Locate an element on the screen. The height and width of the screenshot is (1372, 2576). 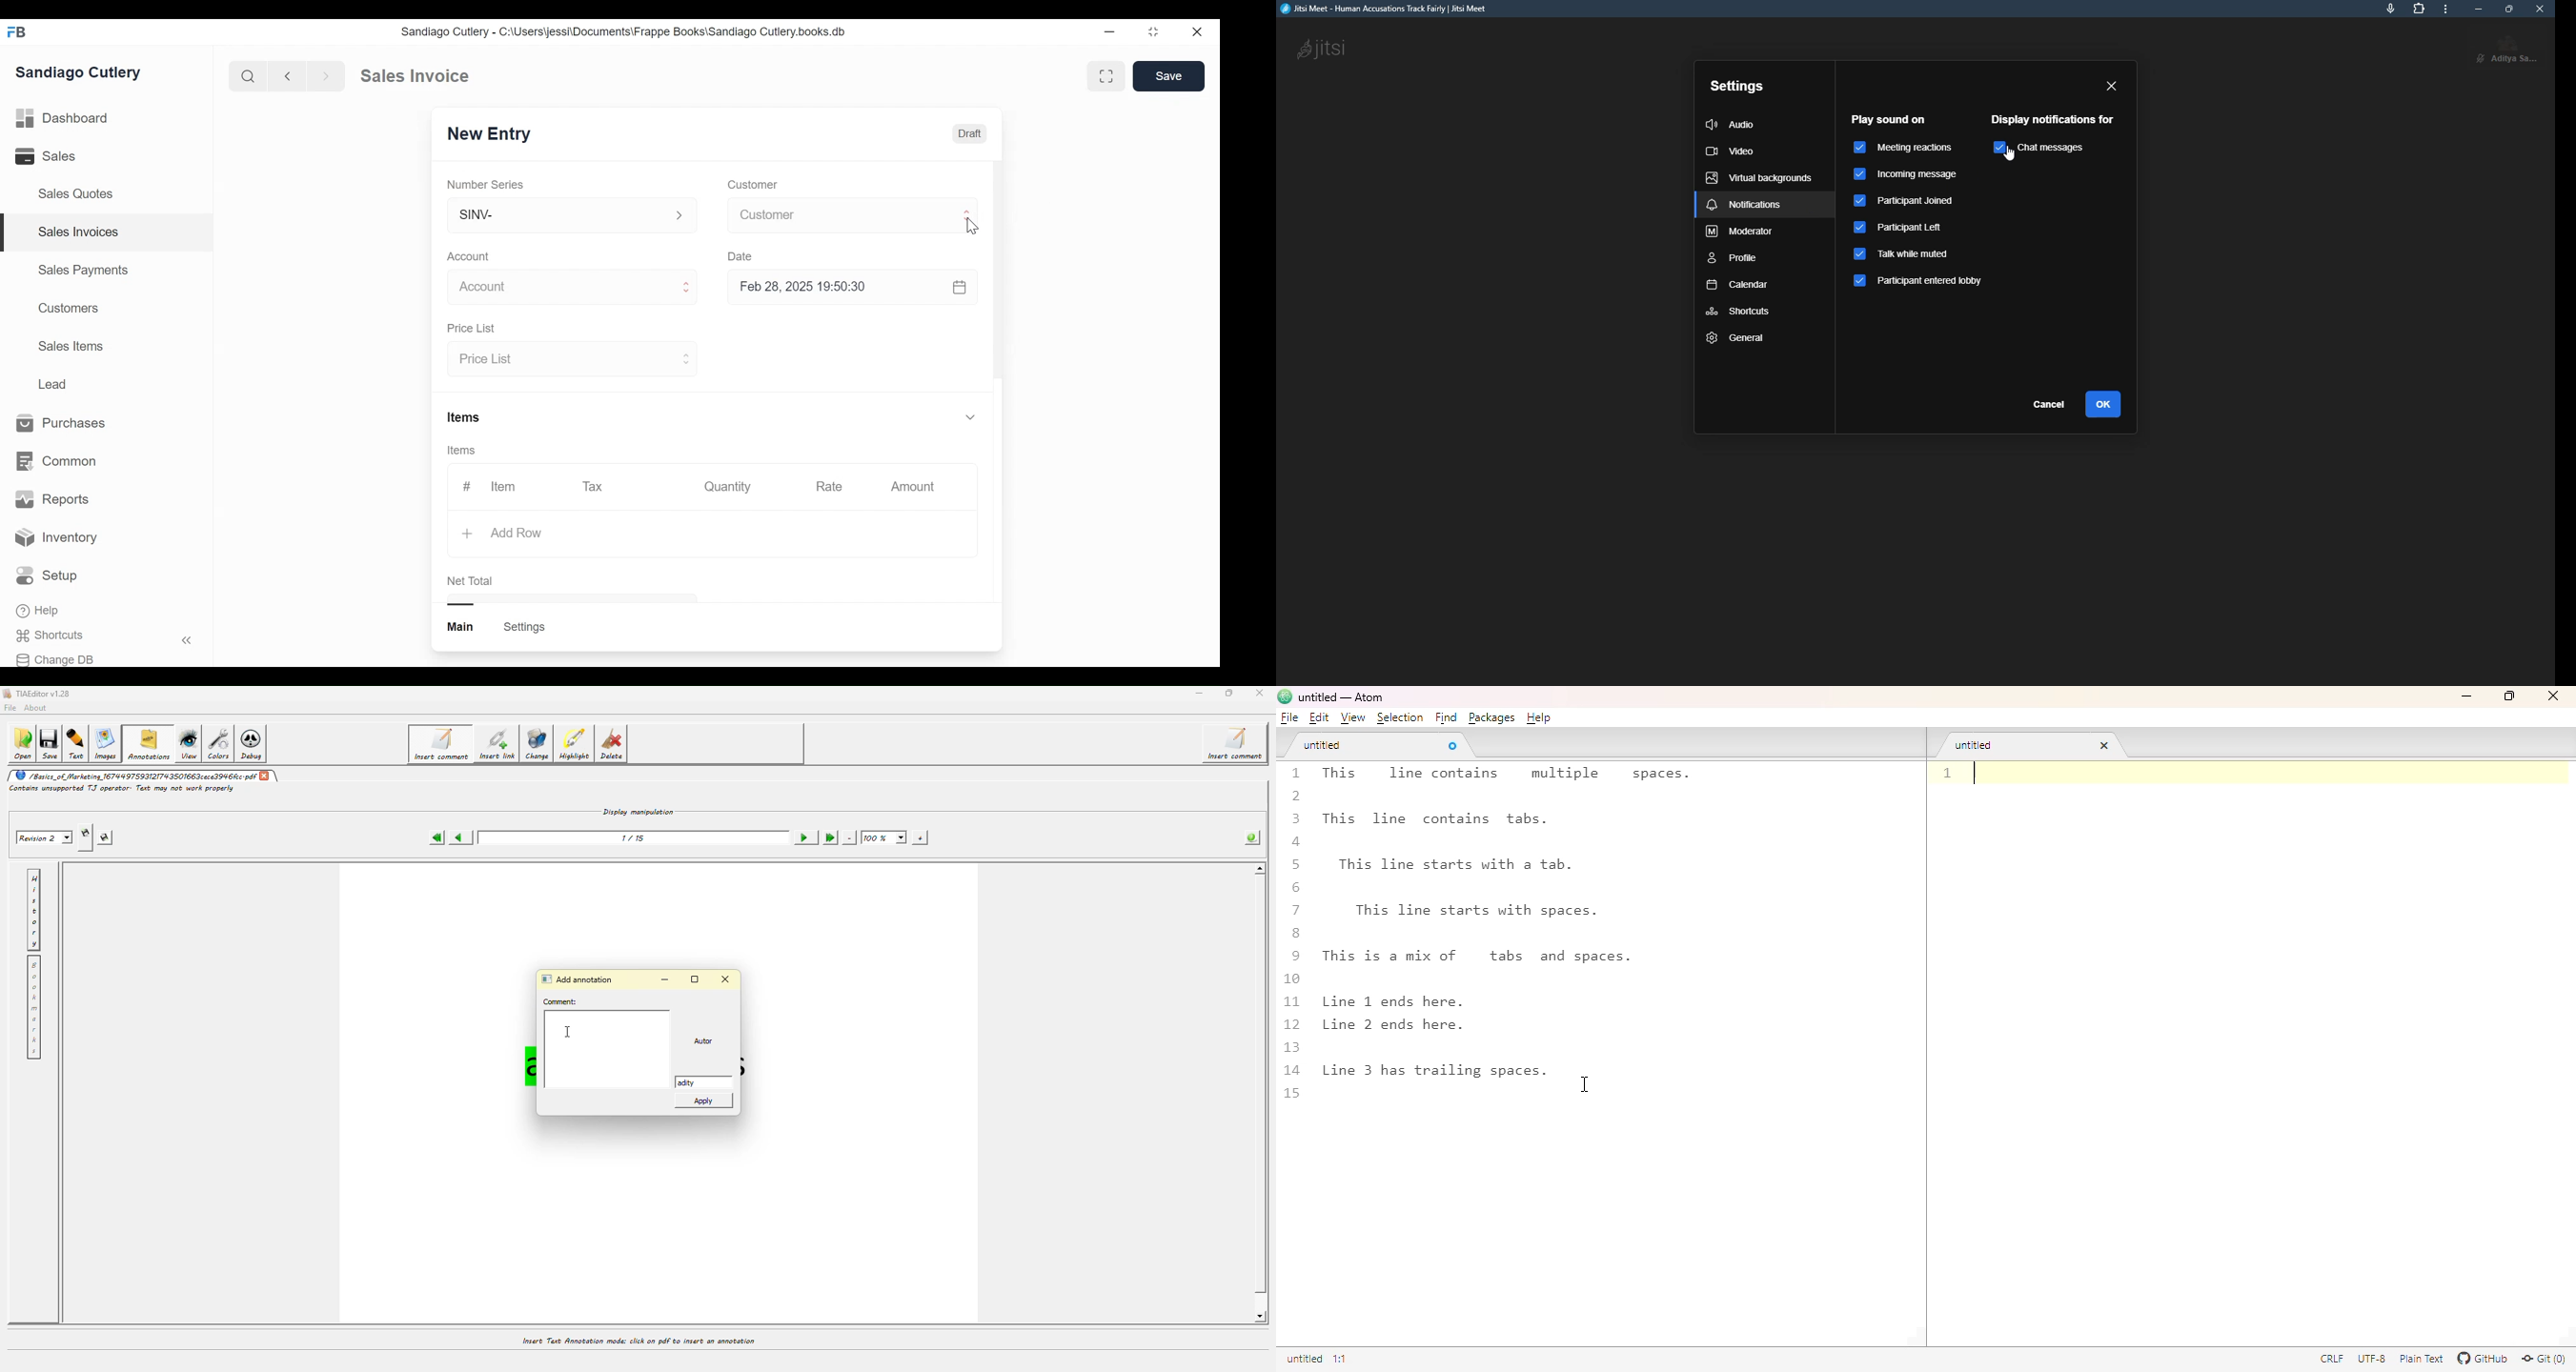
Setup is located at coordinates (47, 575).